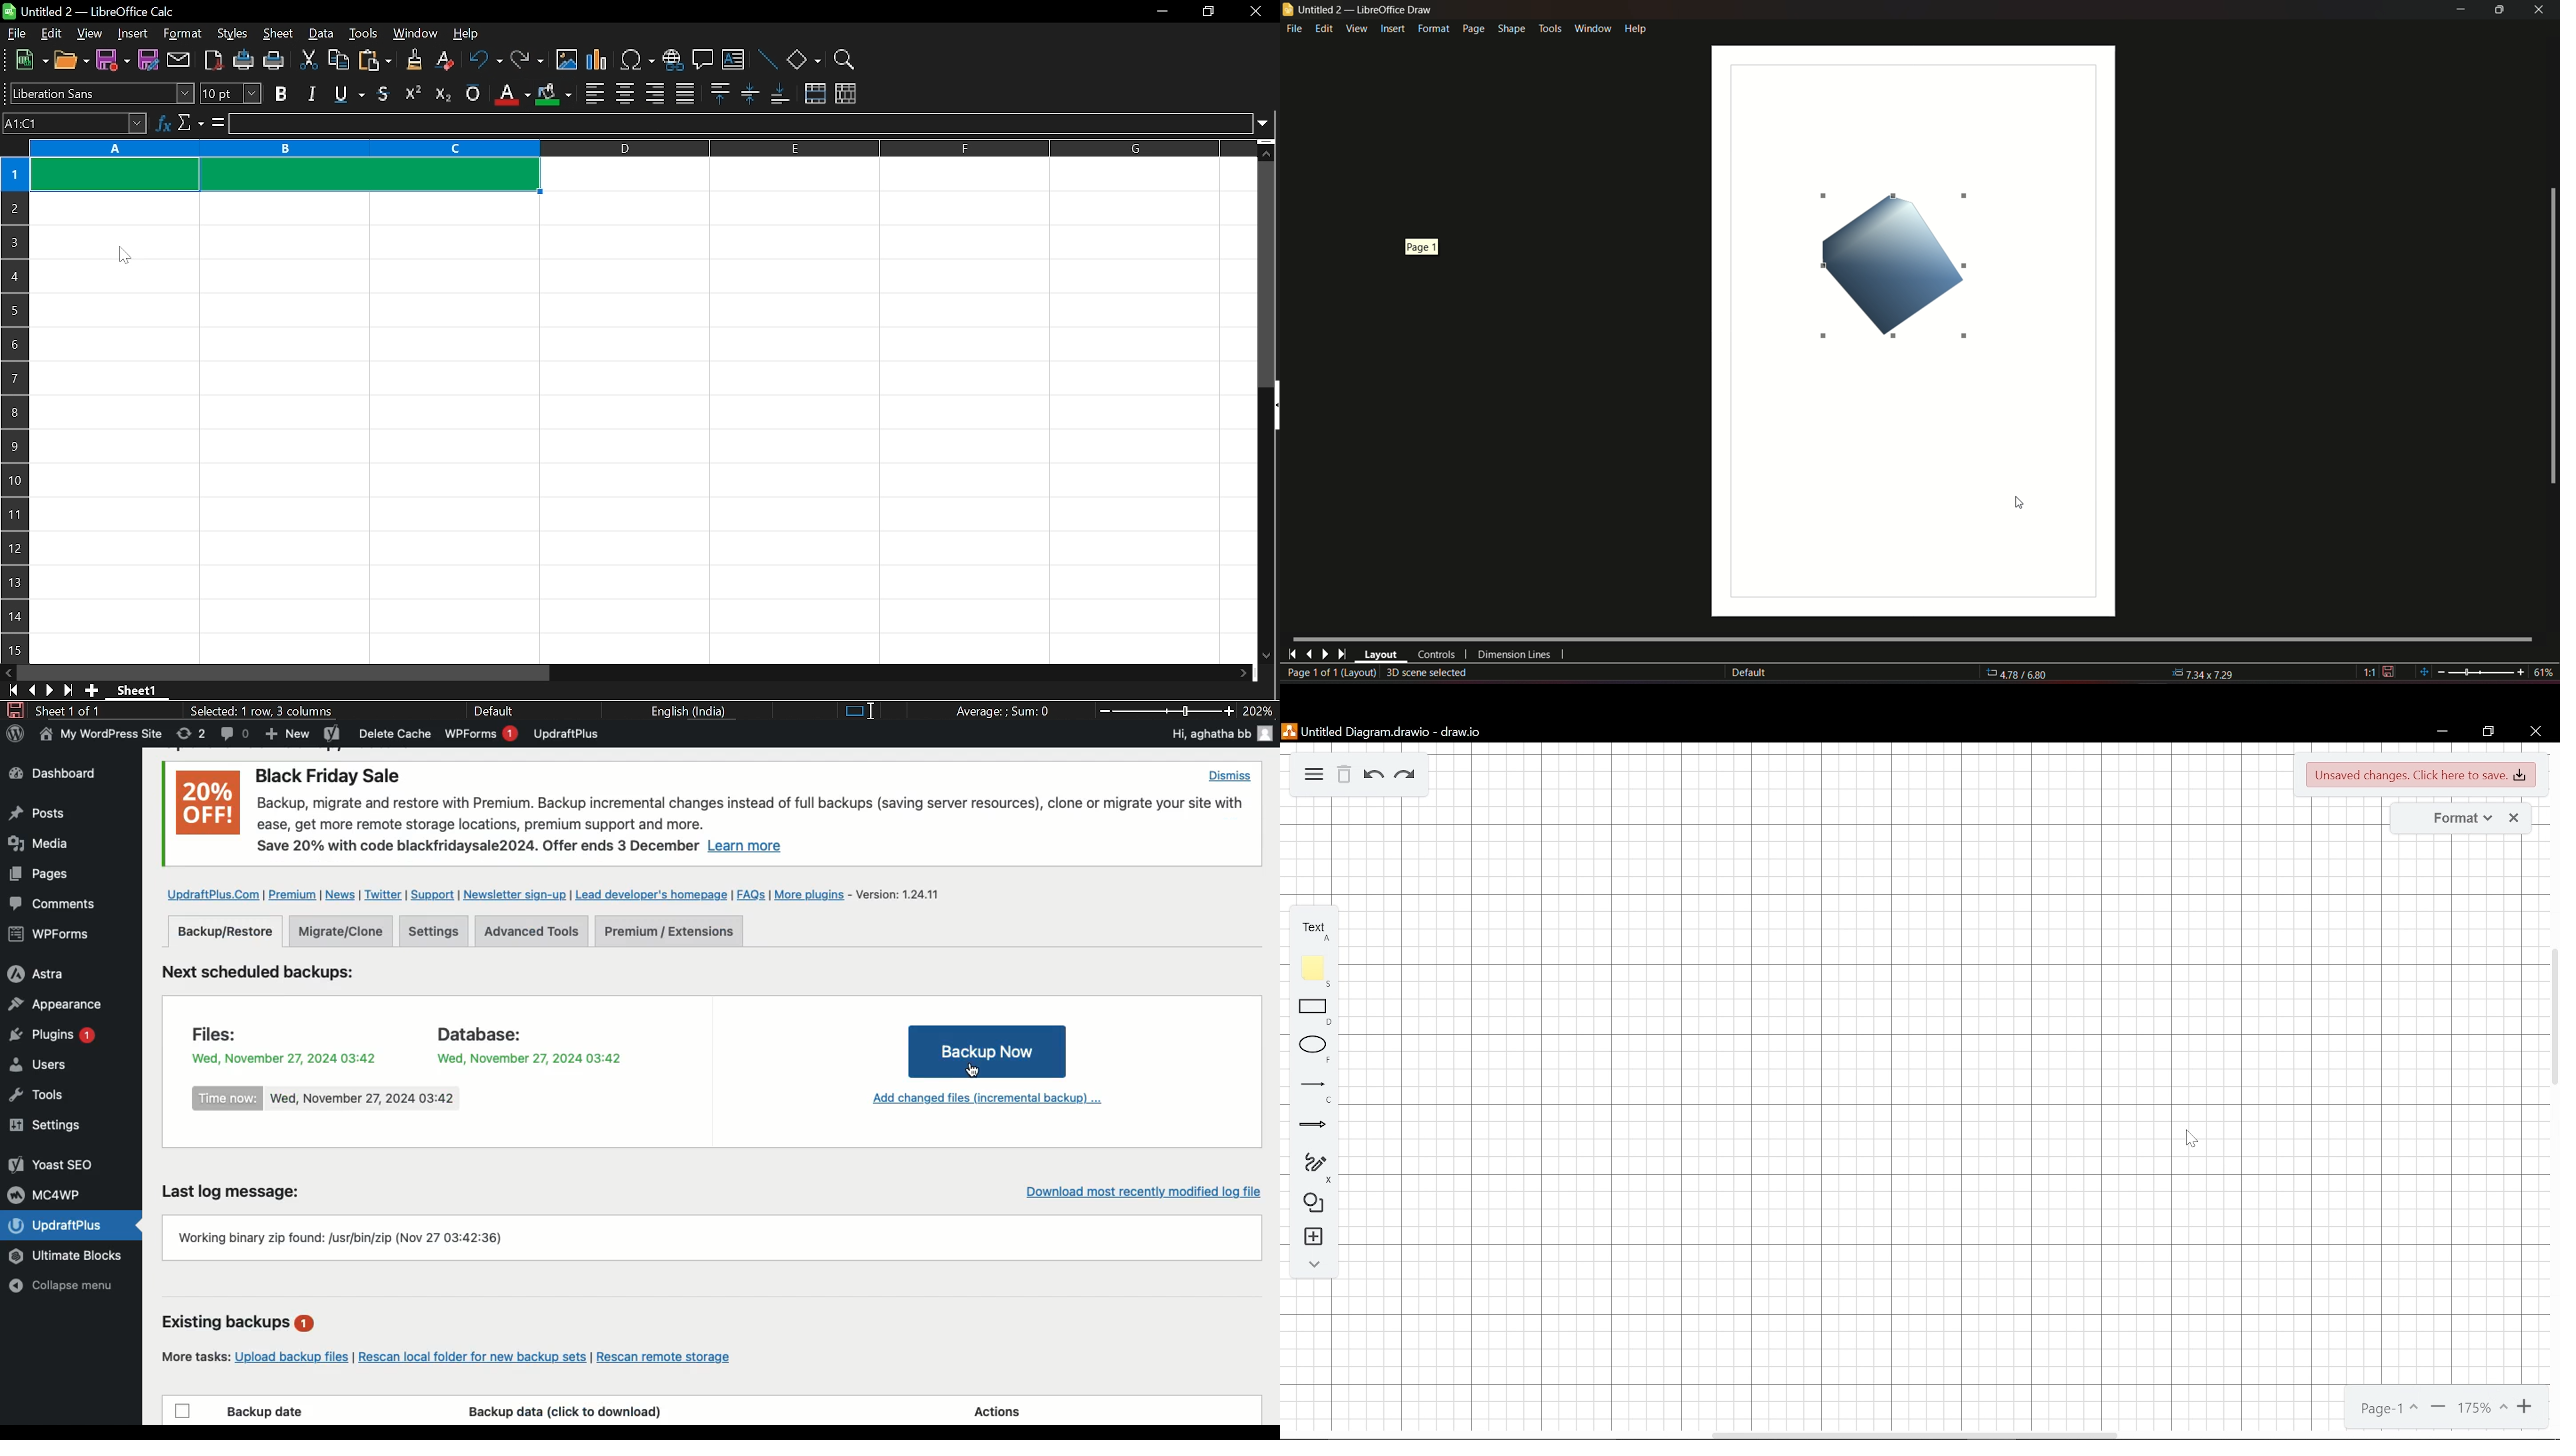 The width and height of the screenshot is (2576, 1456). I want to click on insert symbol, so click(638, 59).